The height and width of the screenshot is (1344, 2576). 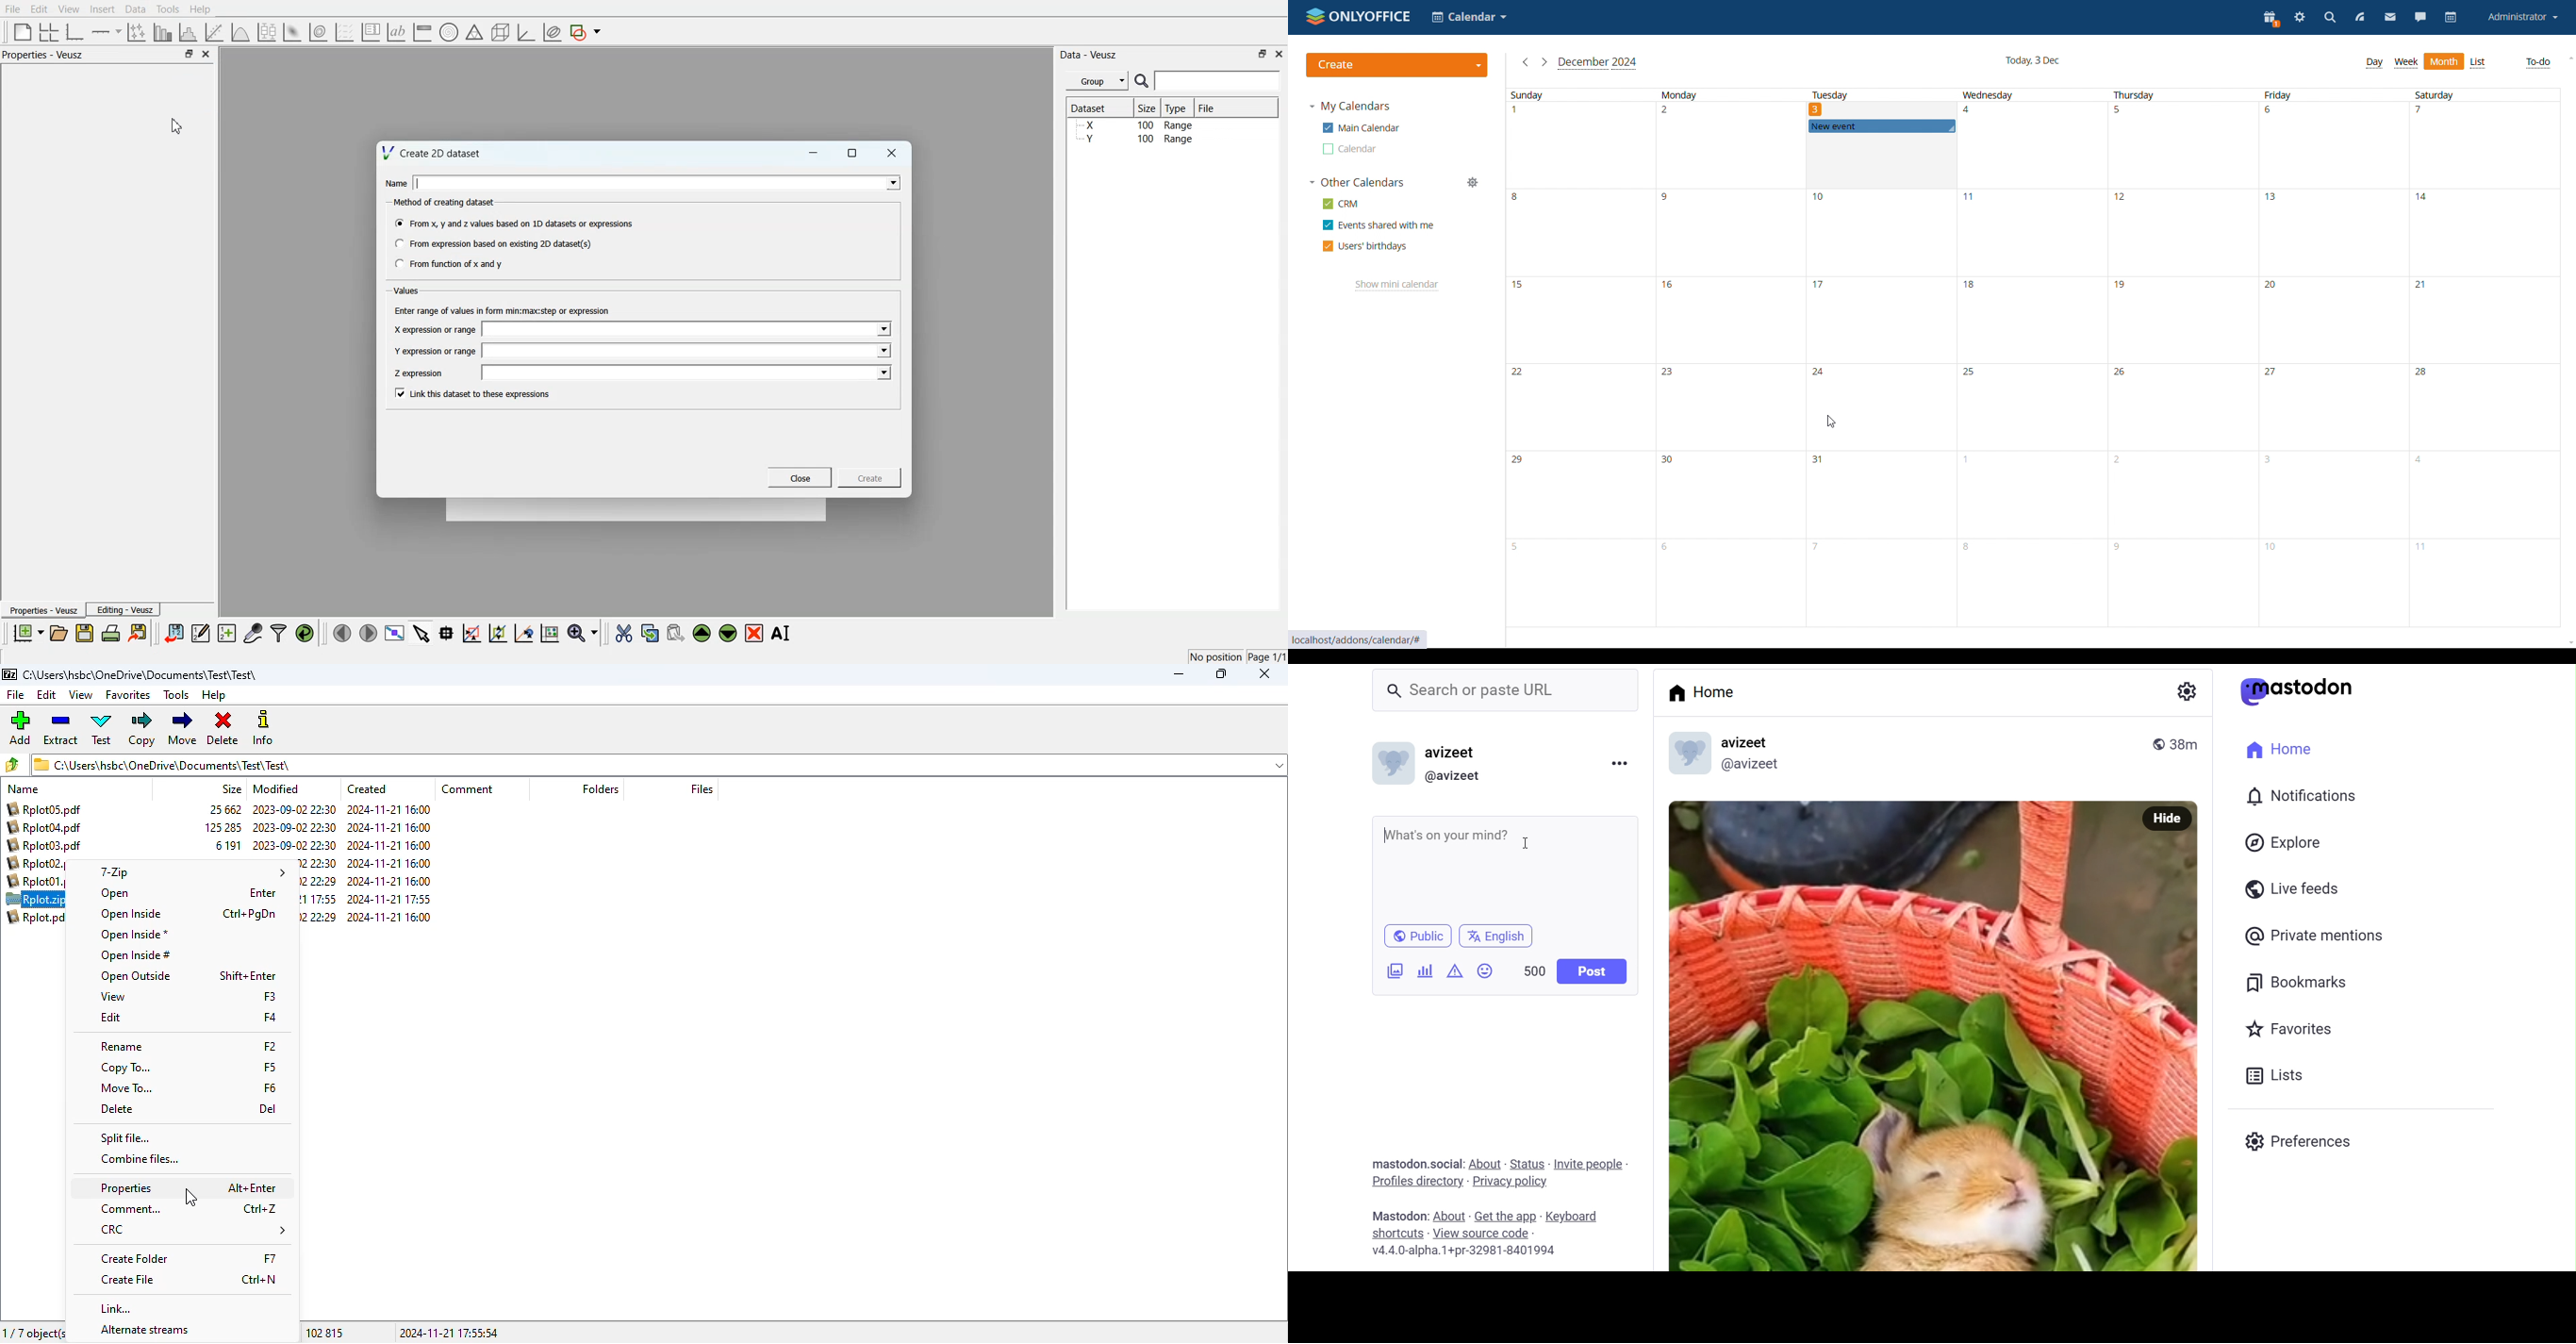 What do you see at coordinates (2184, 145) in the screenshot?
I see `date` at bounding box center [2184, 145].